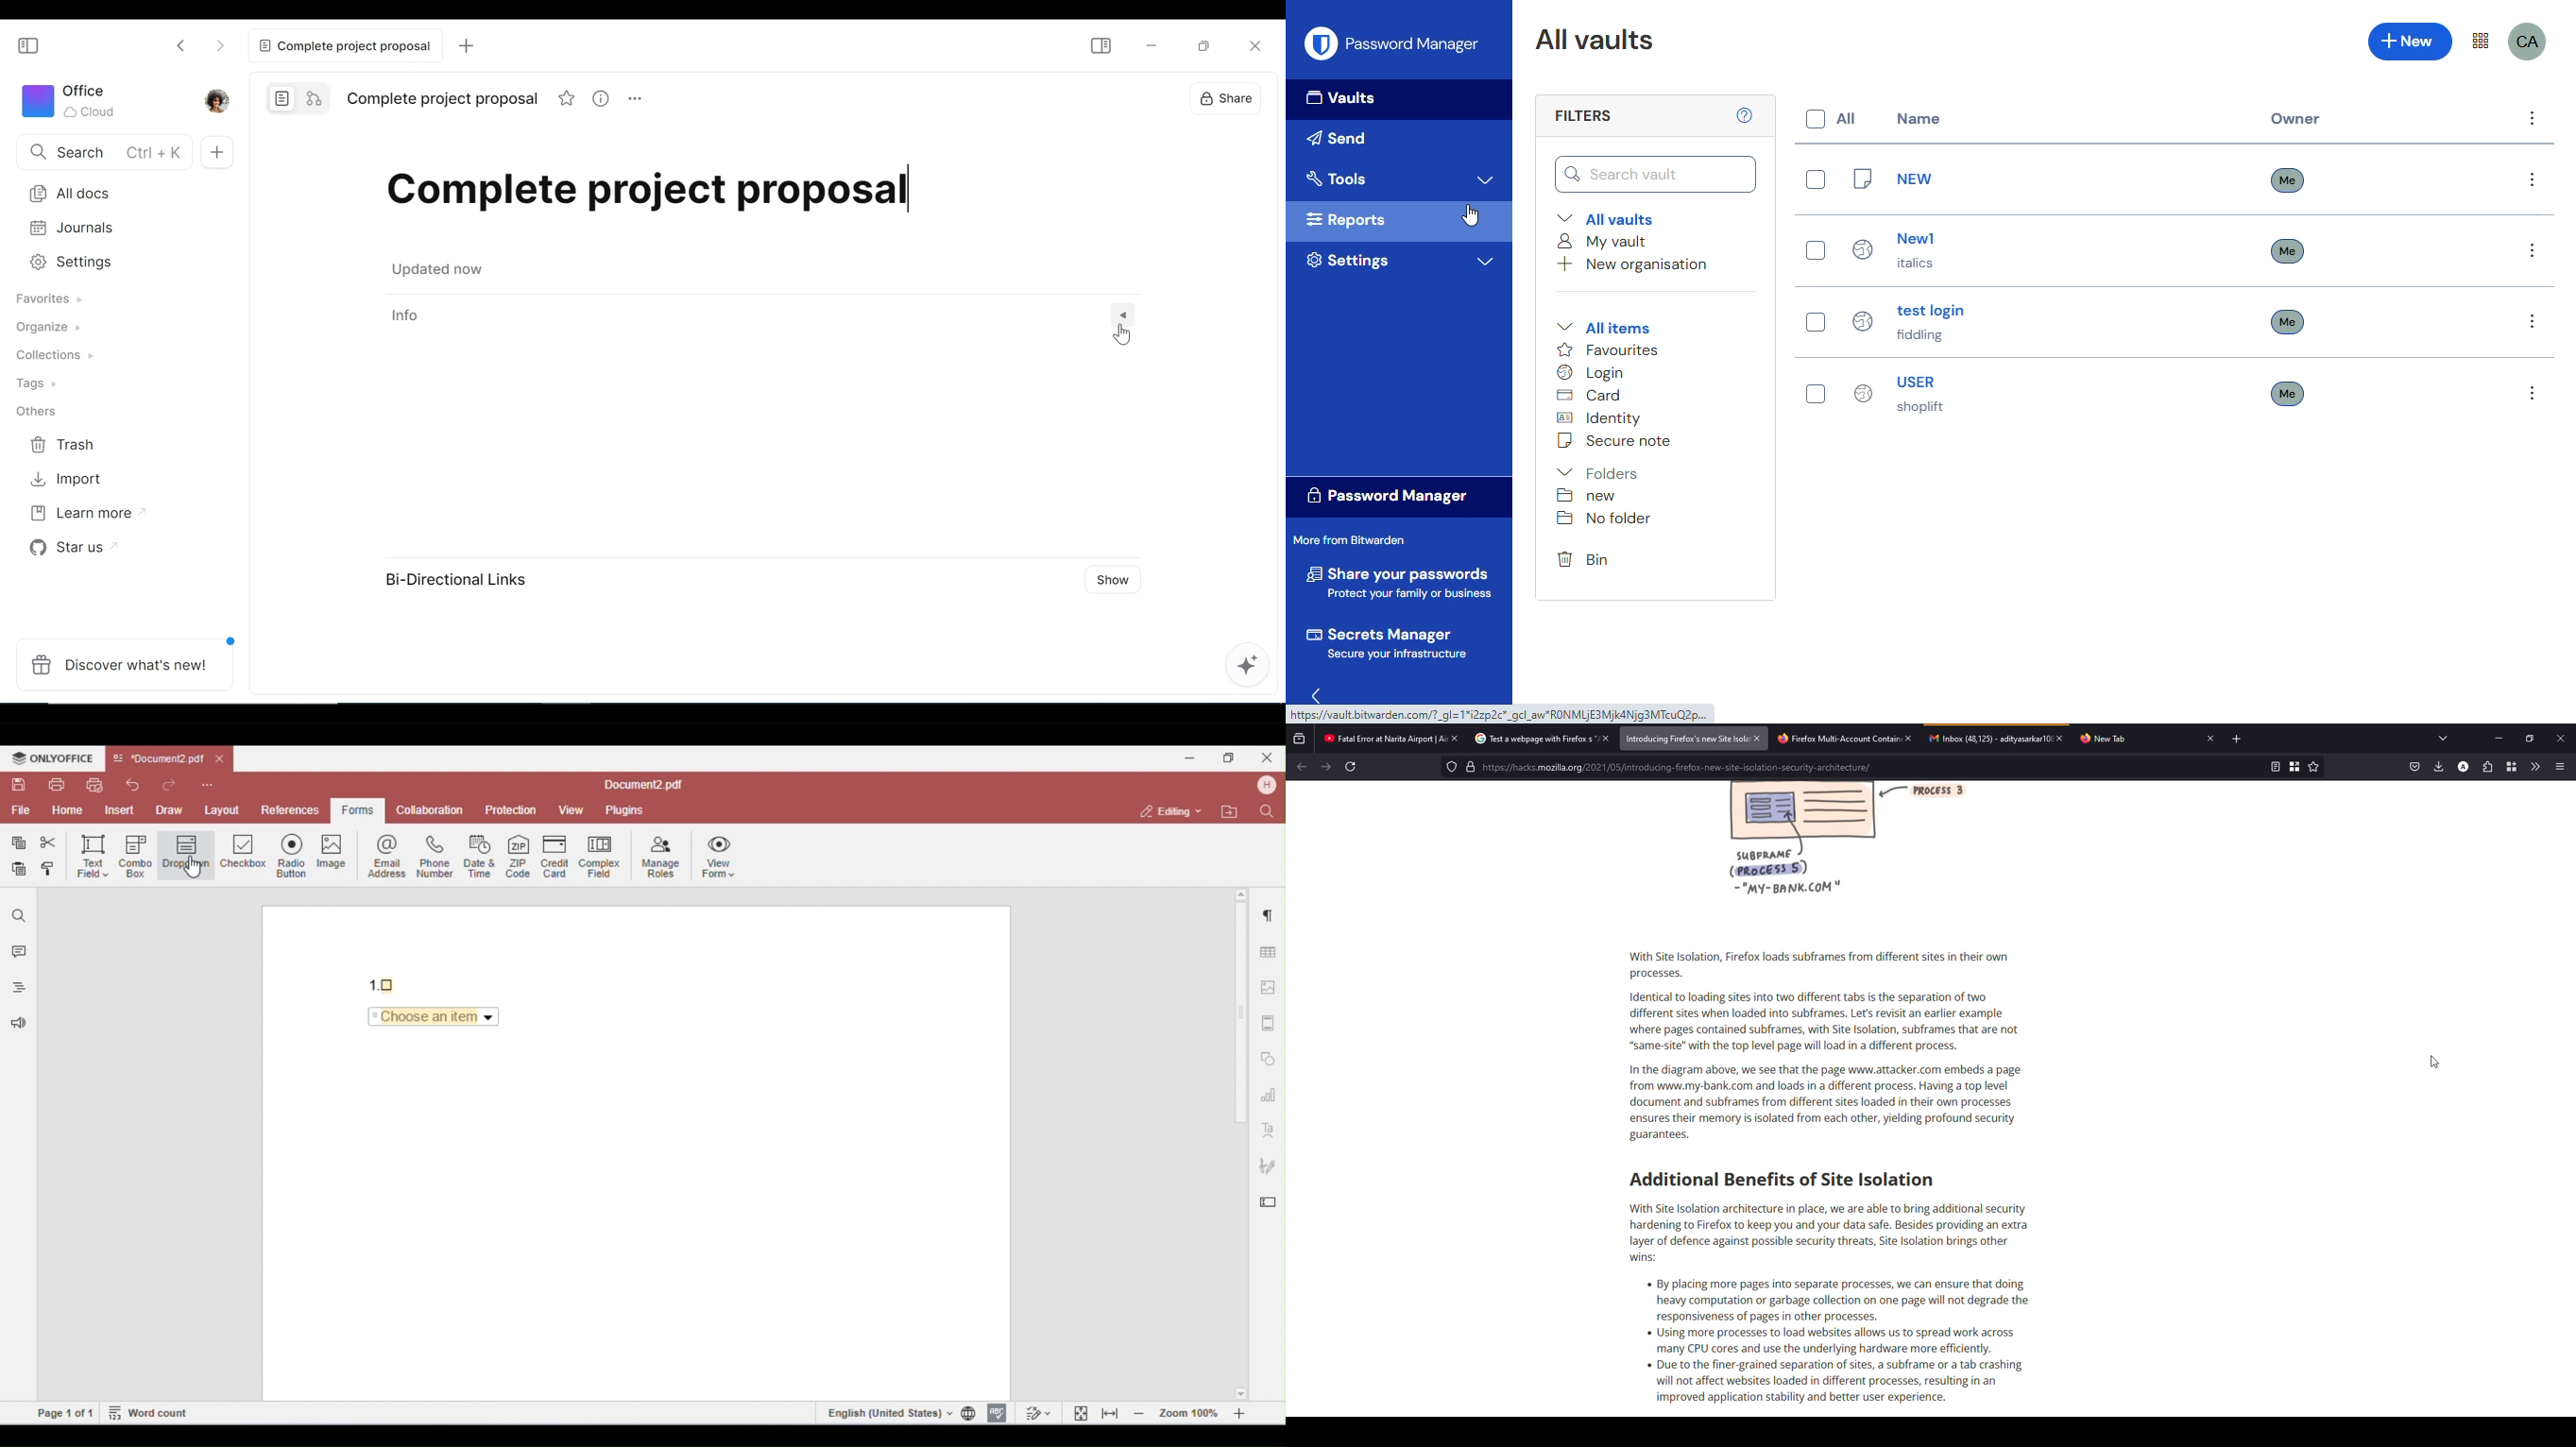 The image size is (2576, 1456). What do you see at coordinates (1841, 847) in the screenshot?
I see `Diagram` at bounding box center [1841, 847].